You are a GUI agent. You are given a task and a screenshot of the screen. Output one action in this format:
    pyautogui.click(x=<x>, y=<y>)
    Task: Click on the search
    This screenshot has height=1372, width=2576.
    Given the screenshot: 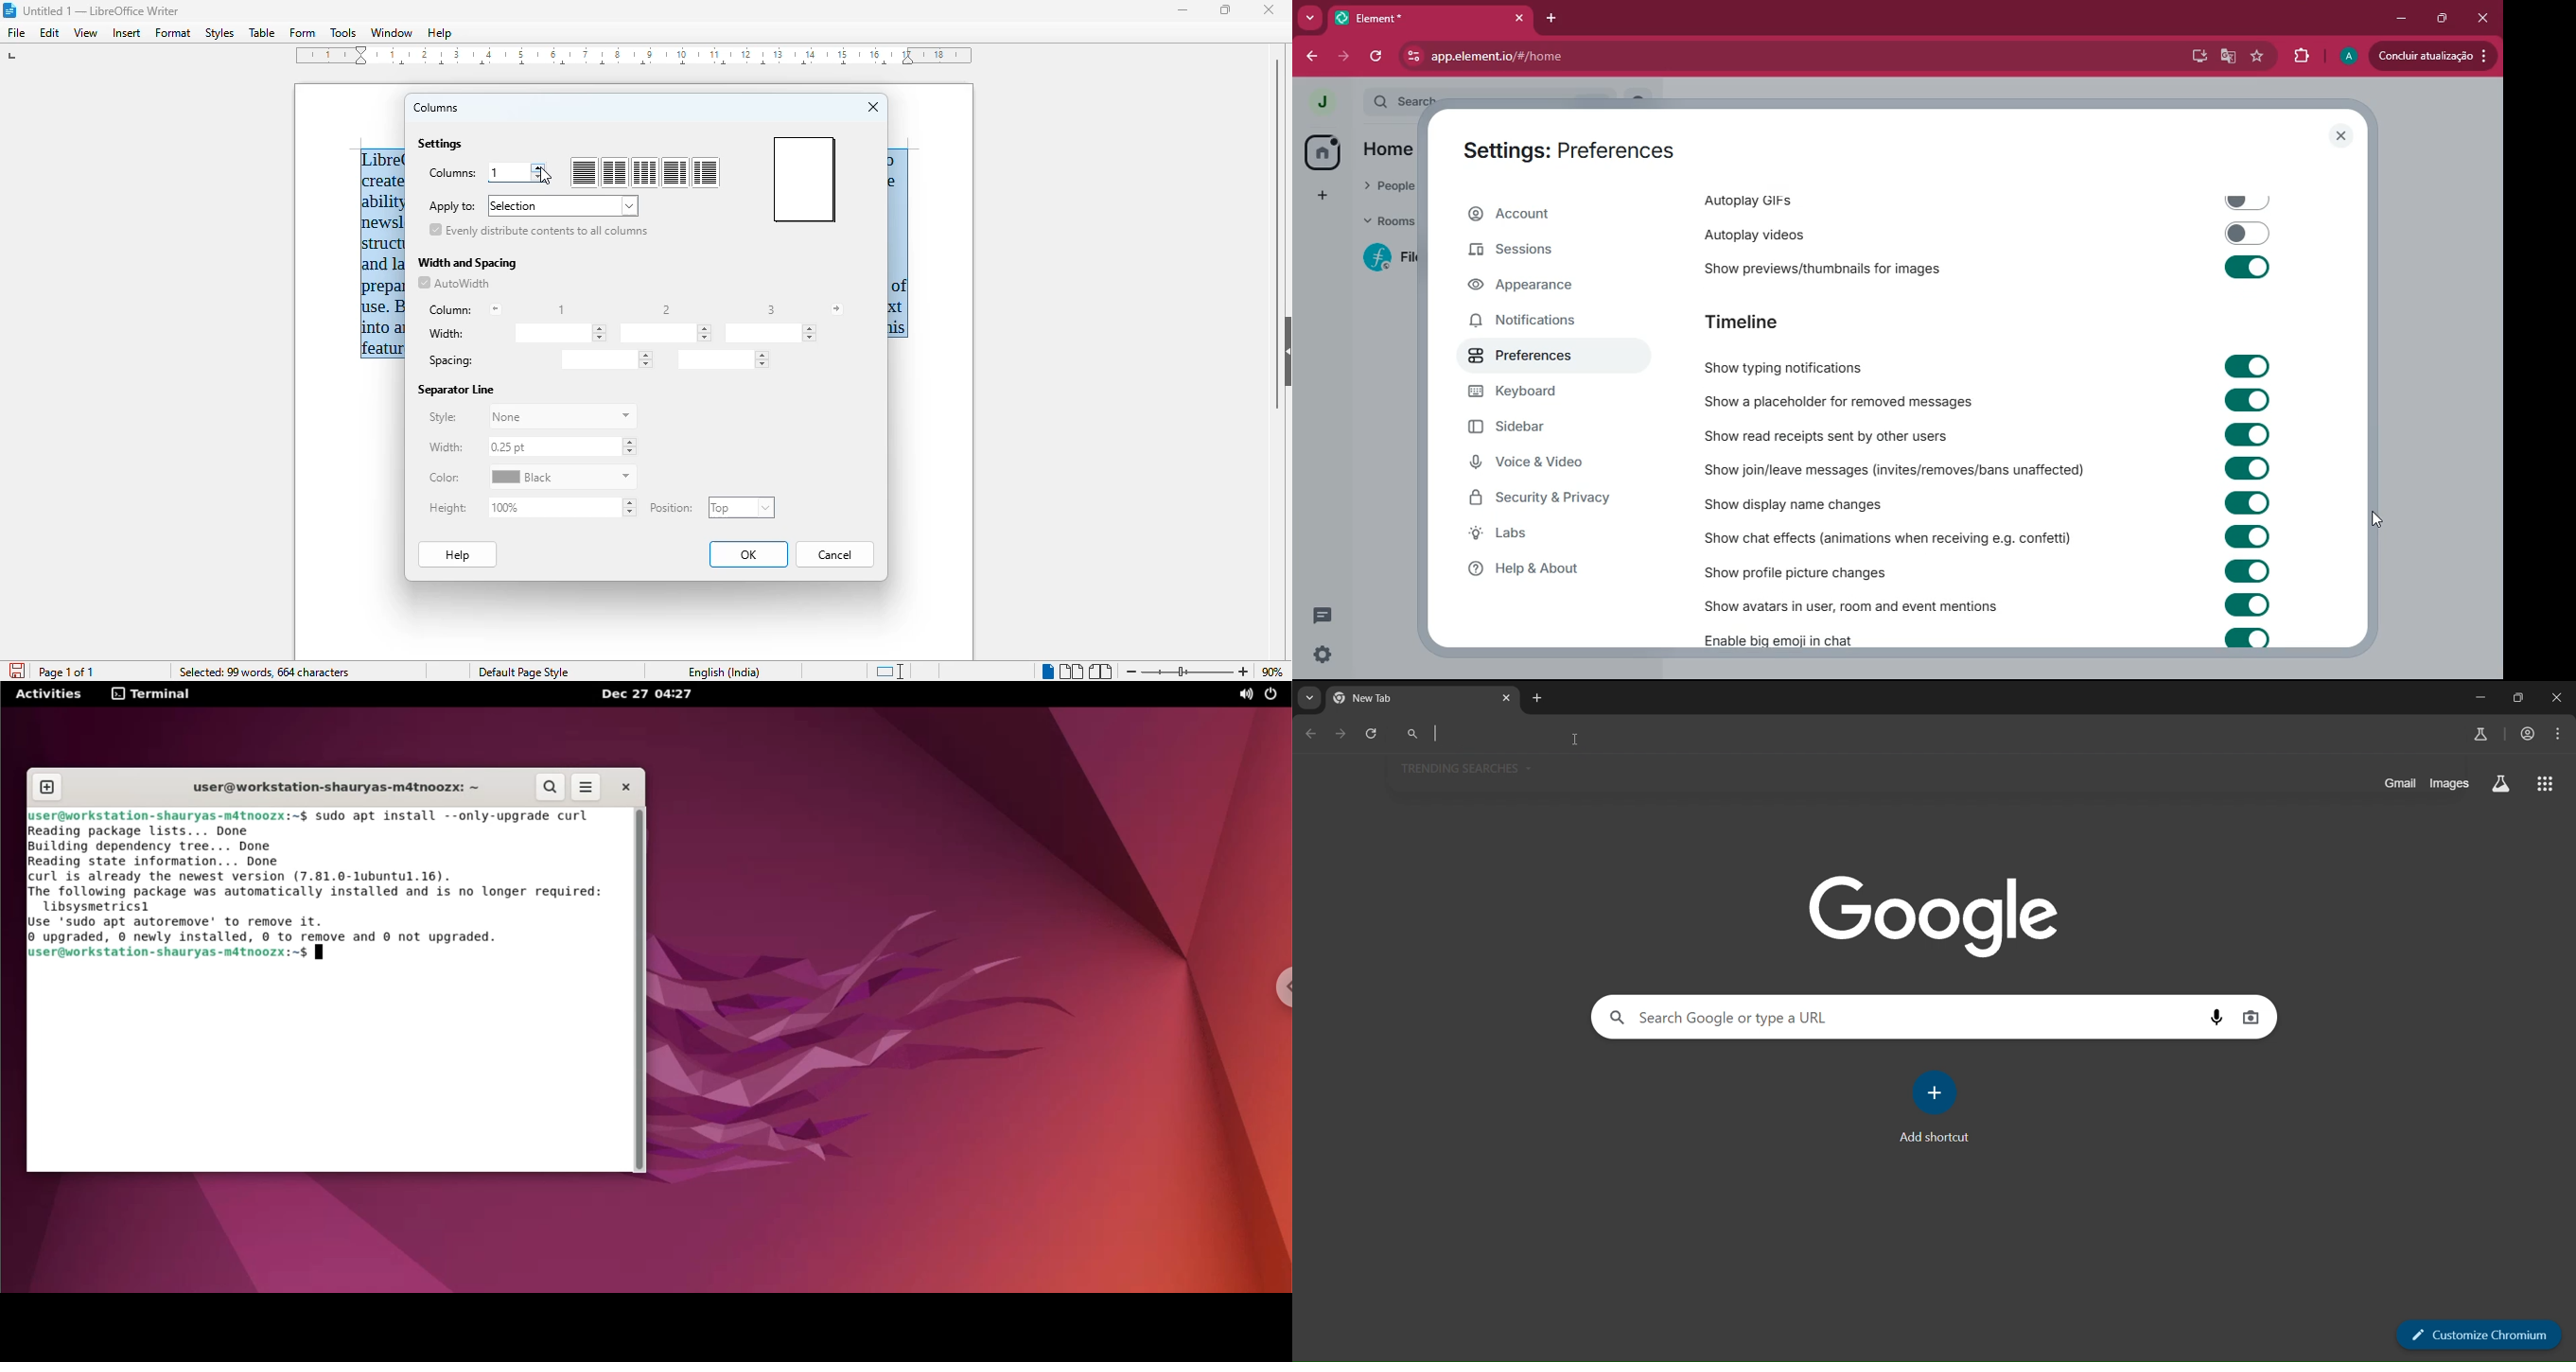 What is the action you would take?
    pyautogui.click(x=551, y=787)
    